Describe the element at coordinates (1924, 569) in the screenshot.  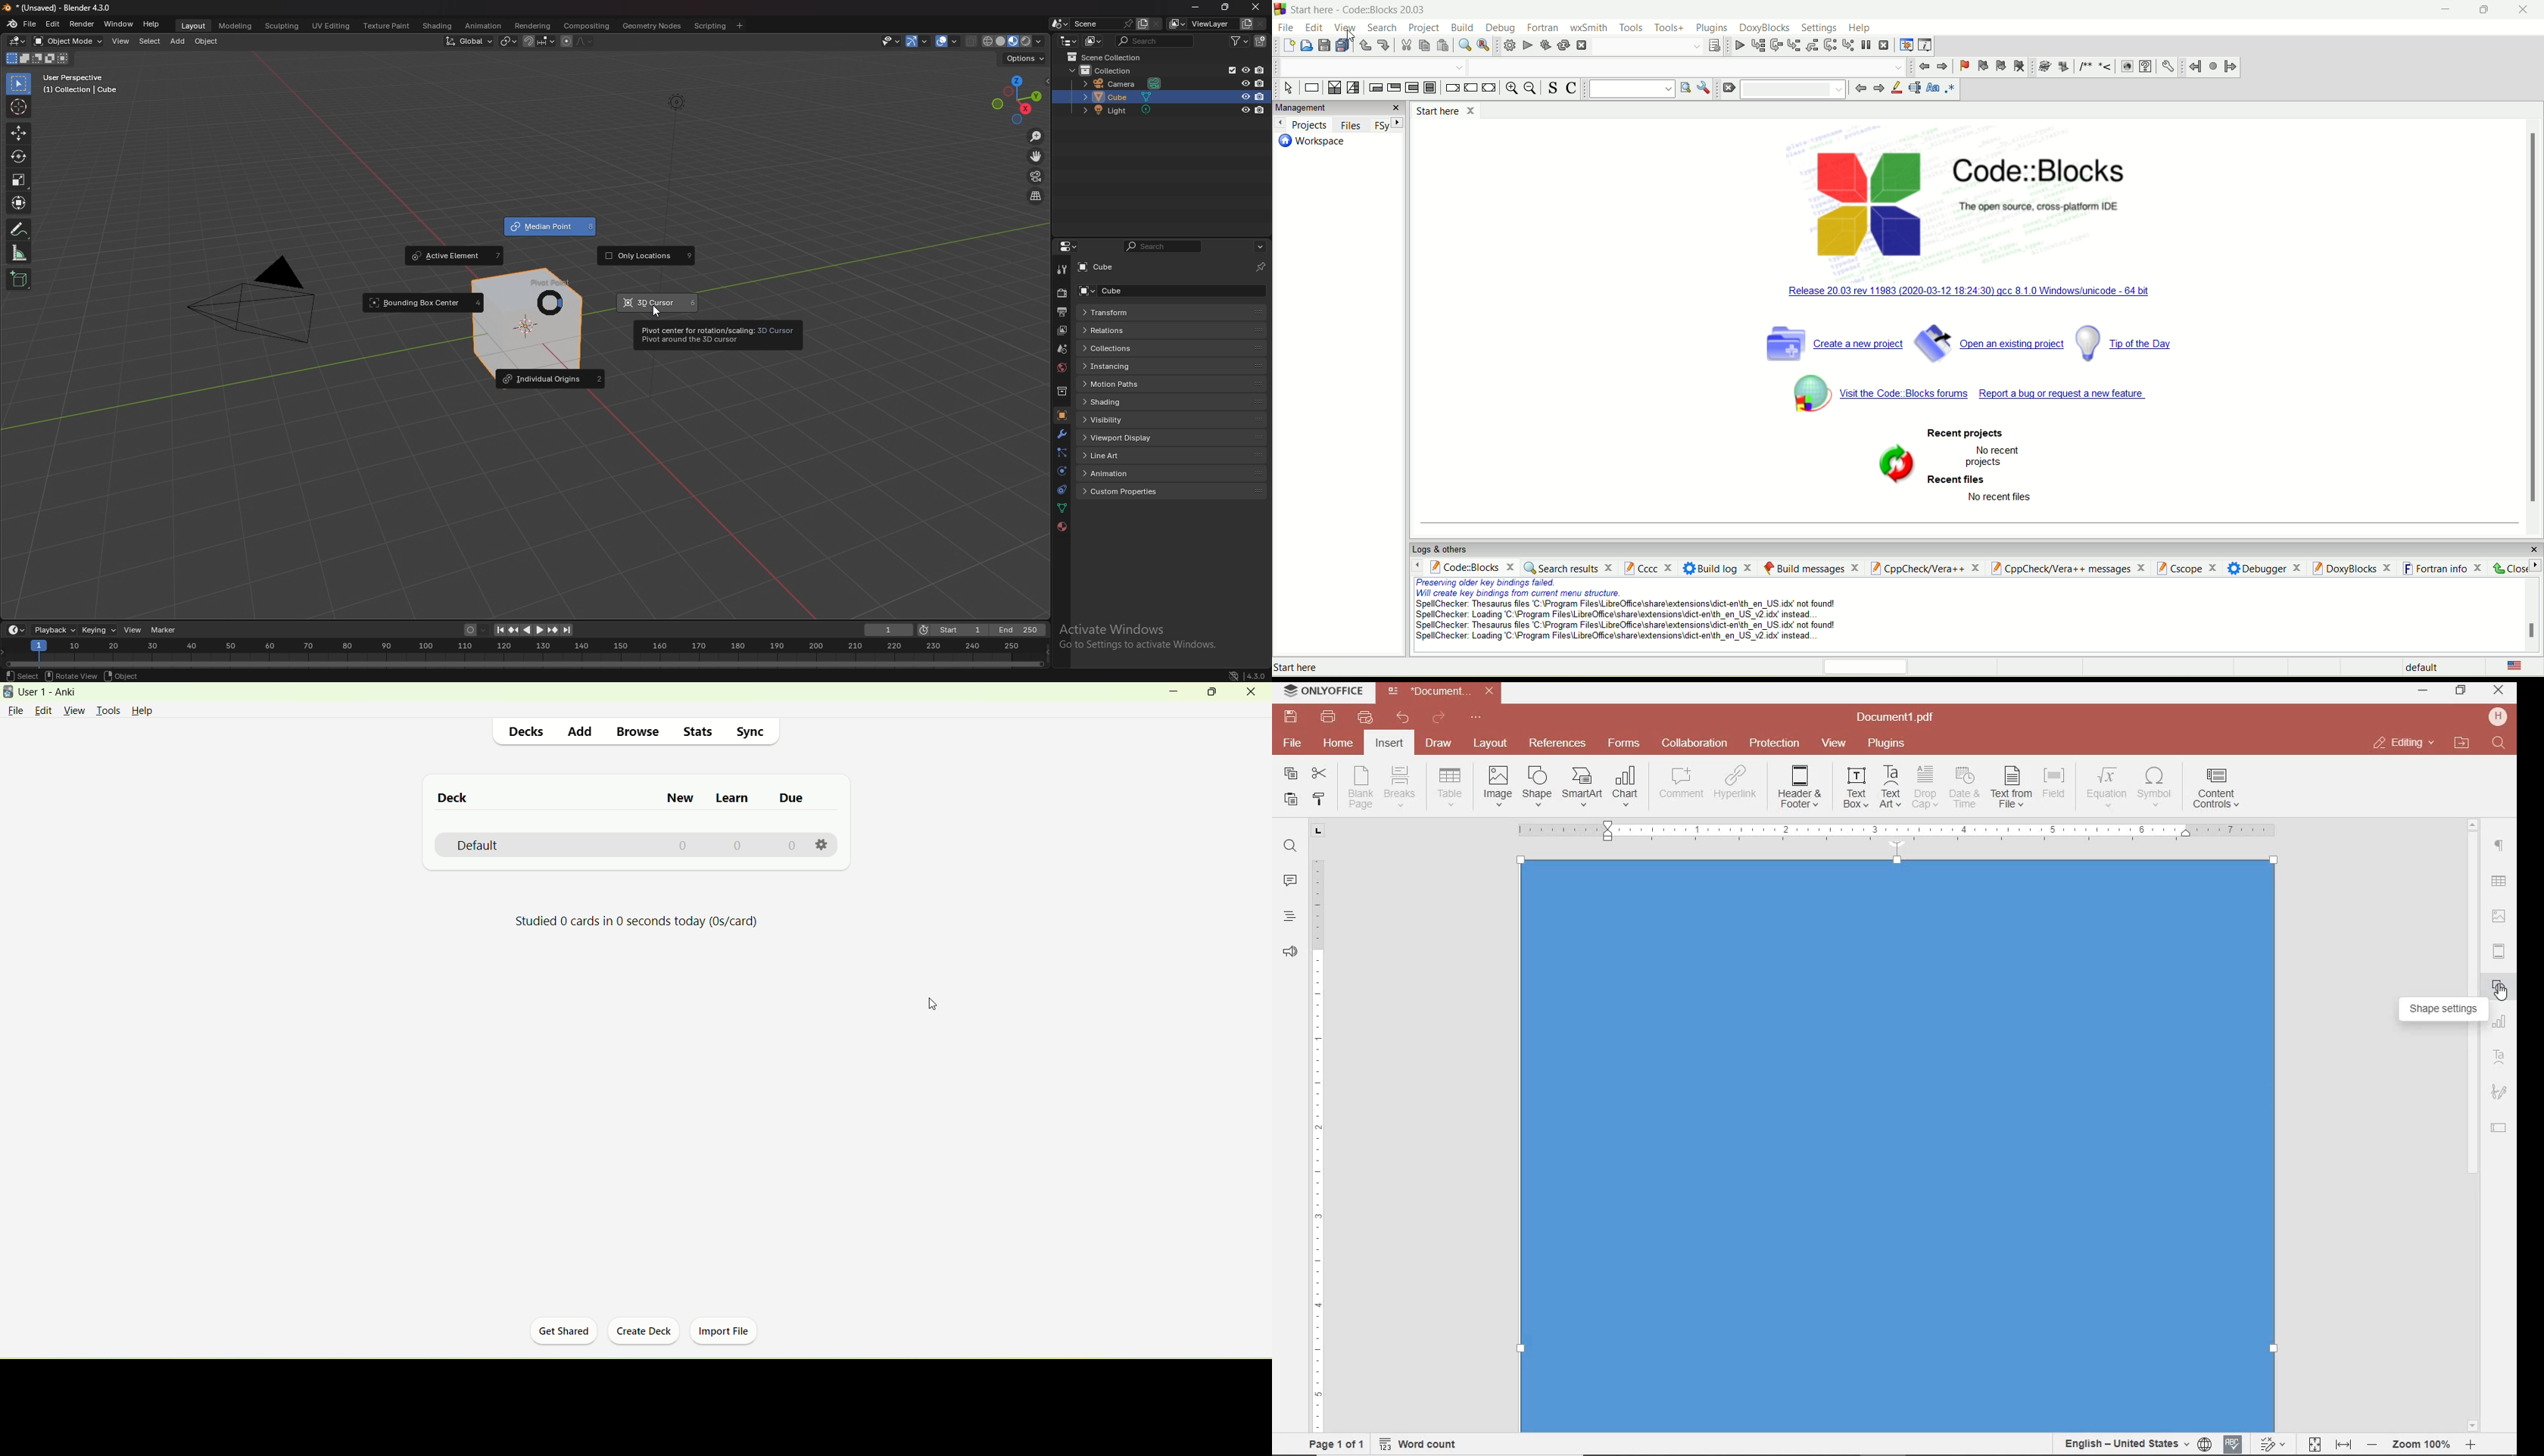
I see `CppCheck/Vera++` at that location.